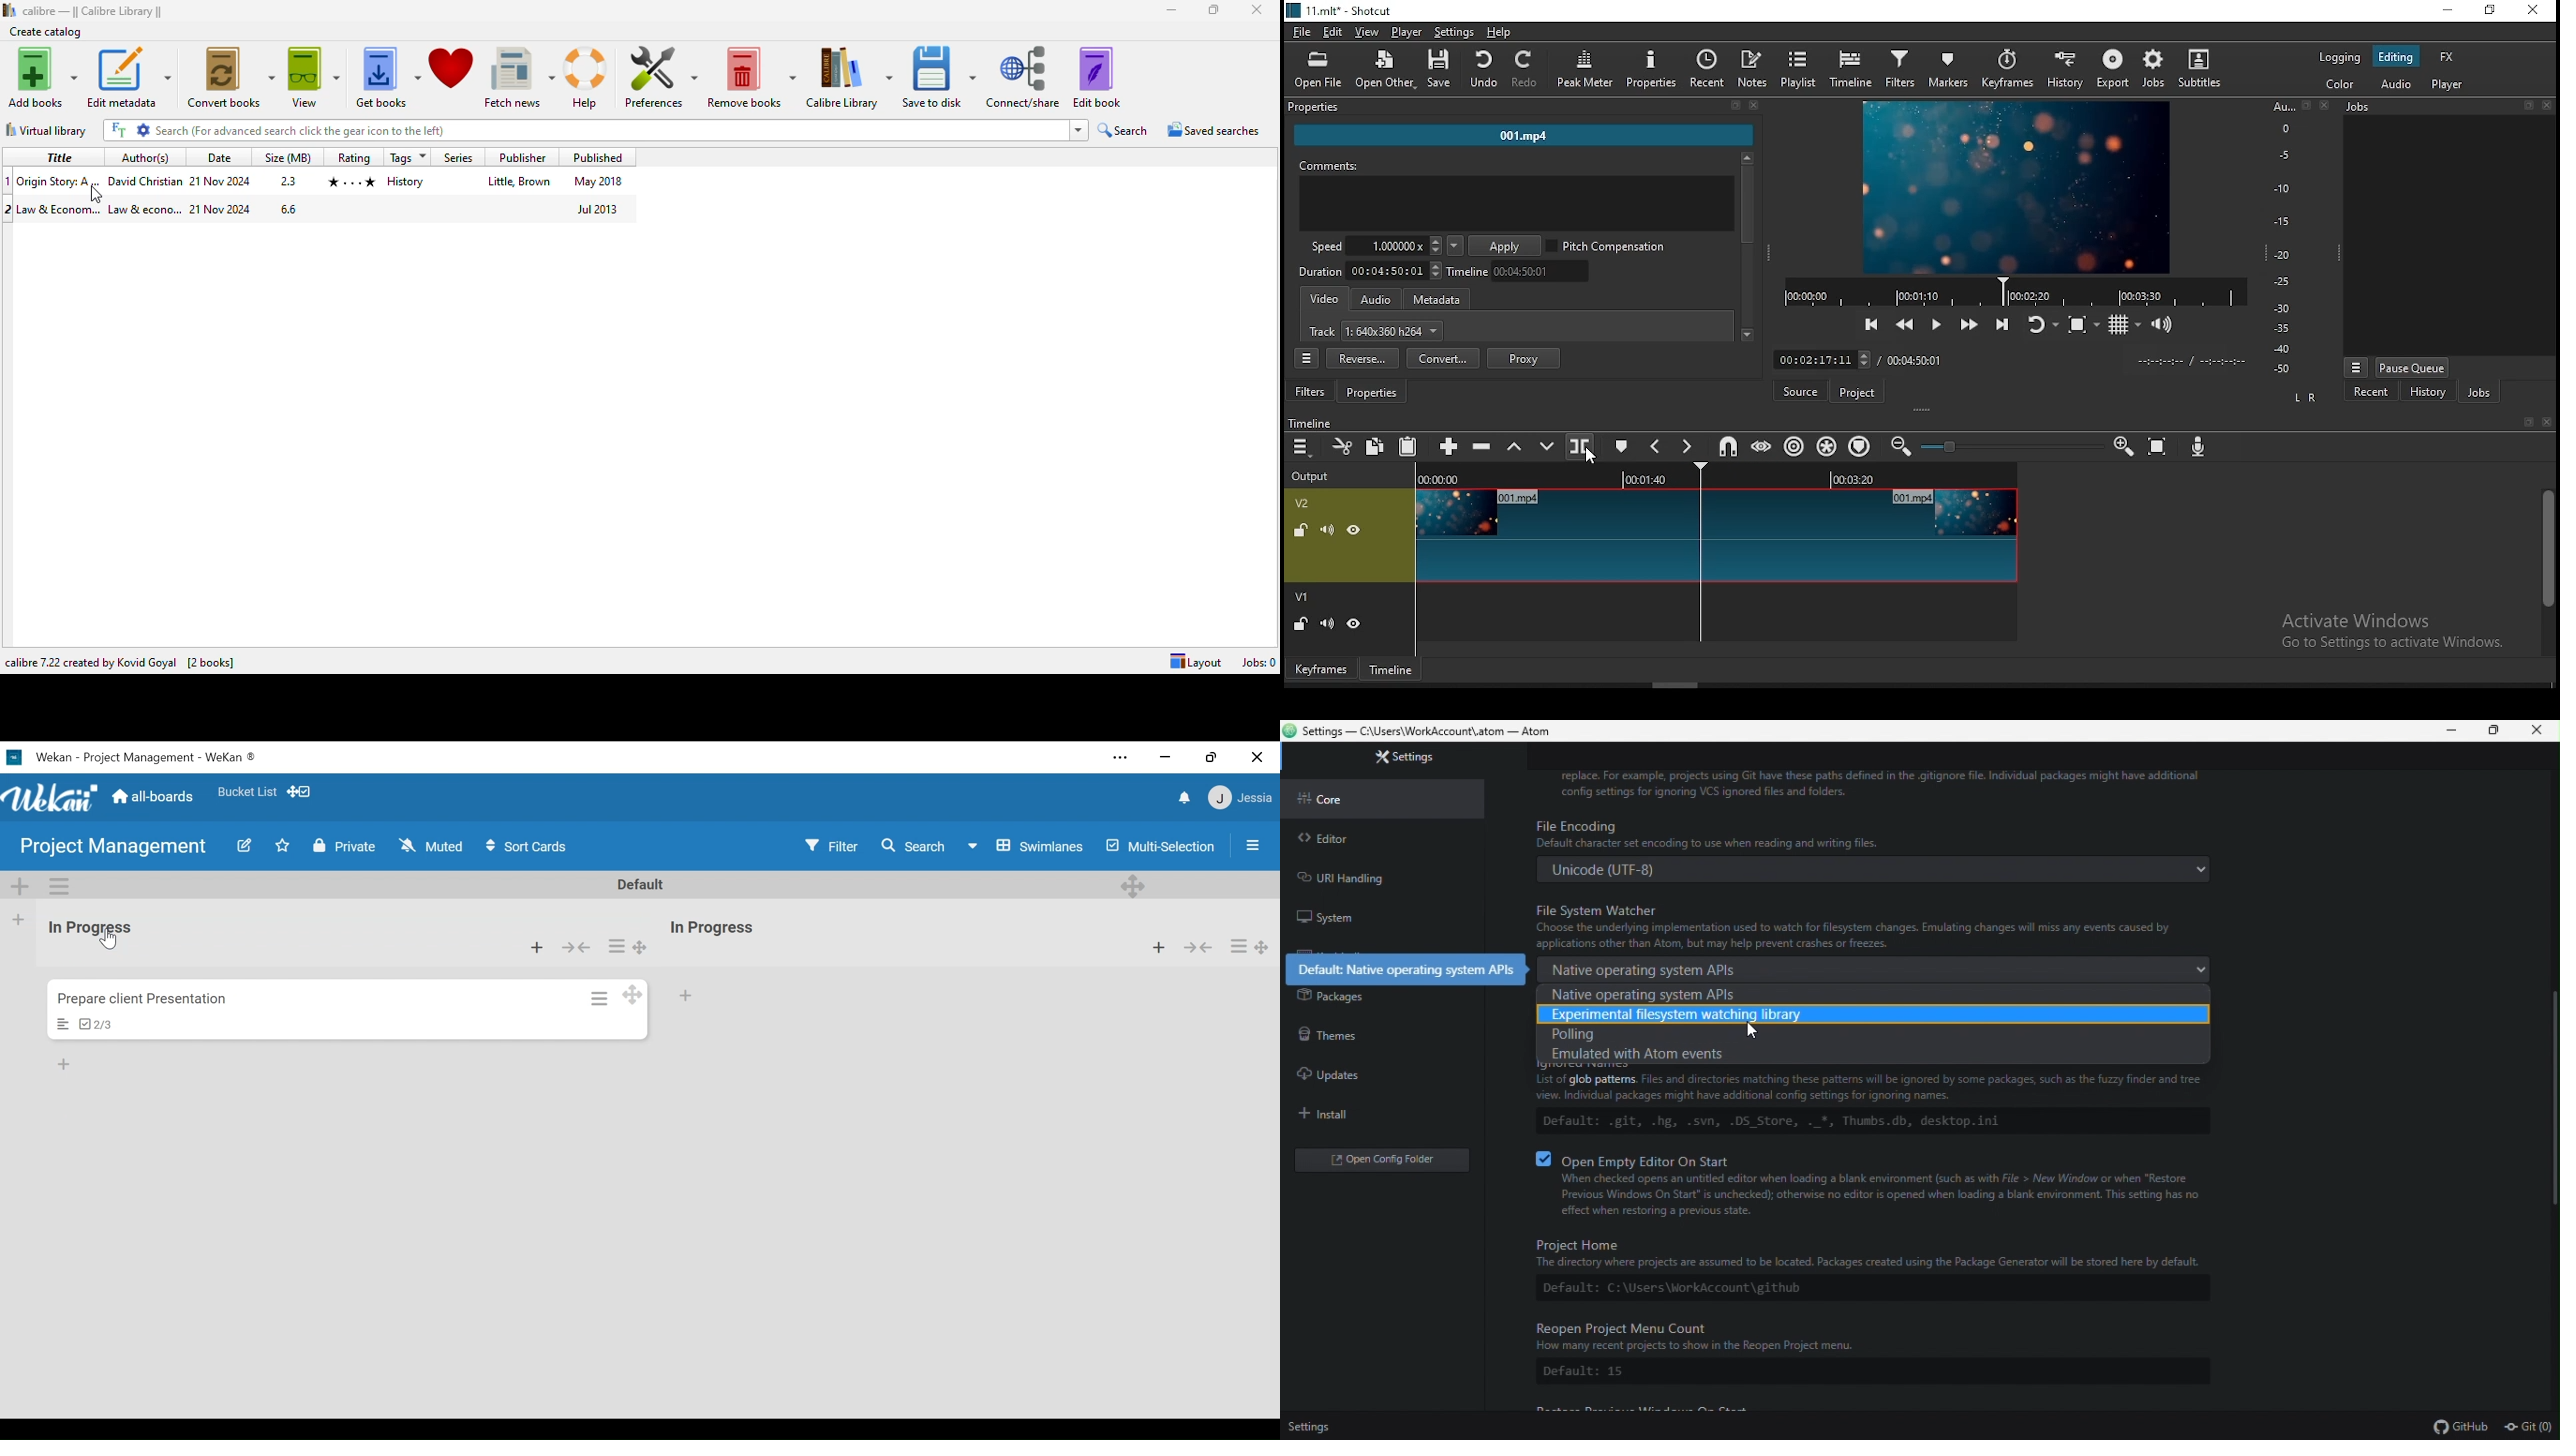 The height and width of the screenshot is (1456, 2576). I want to click on (UN)LOCK, so click(1297, 528).